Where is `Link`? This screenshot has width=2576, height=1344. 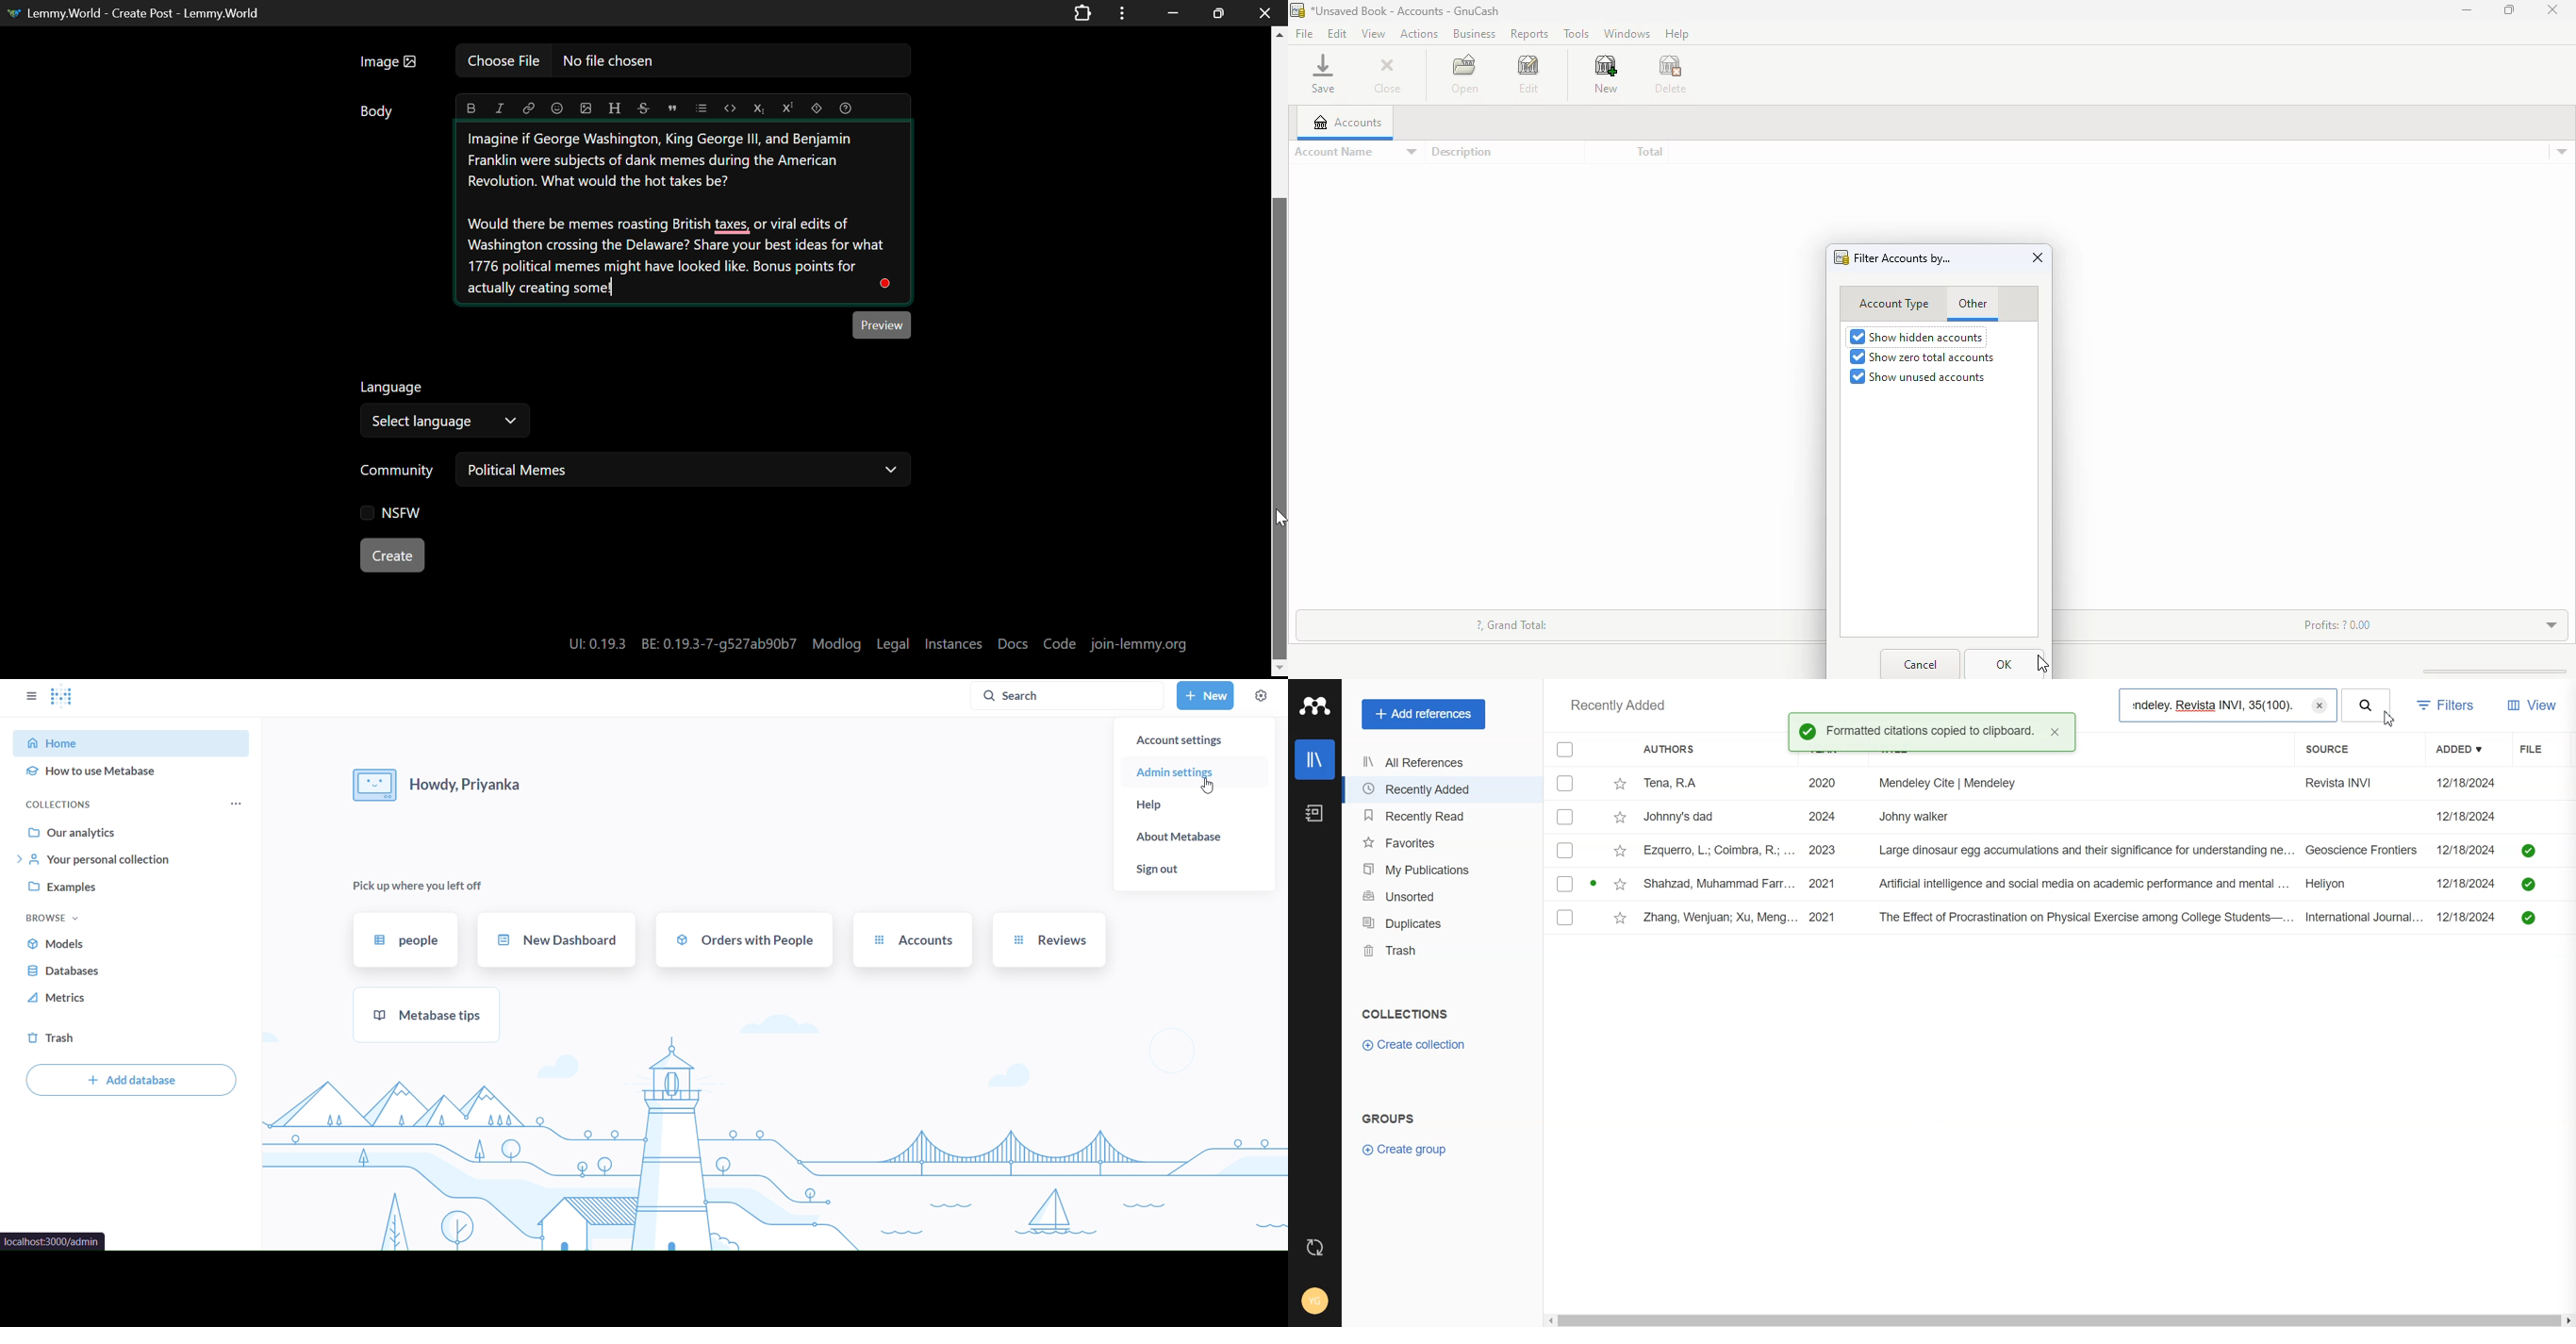 Link is located at coordinates (529, 109).